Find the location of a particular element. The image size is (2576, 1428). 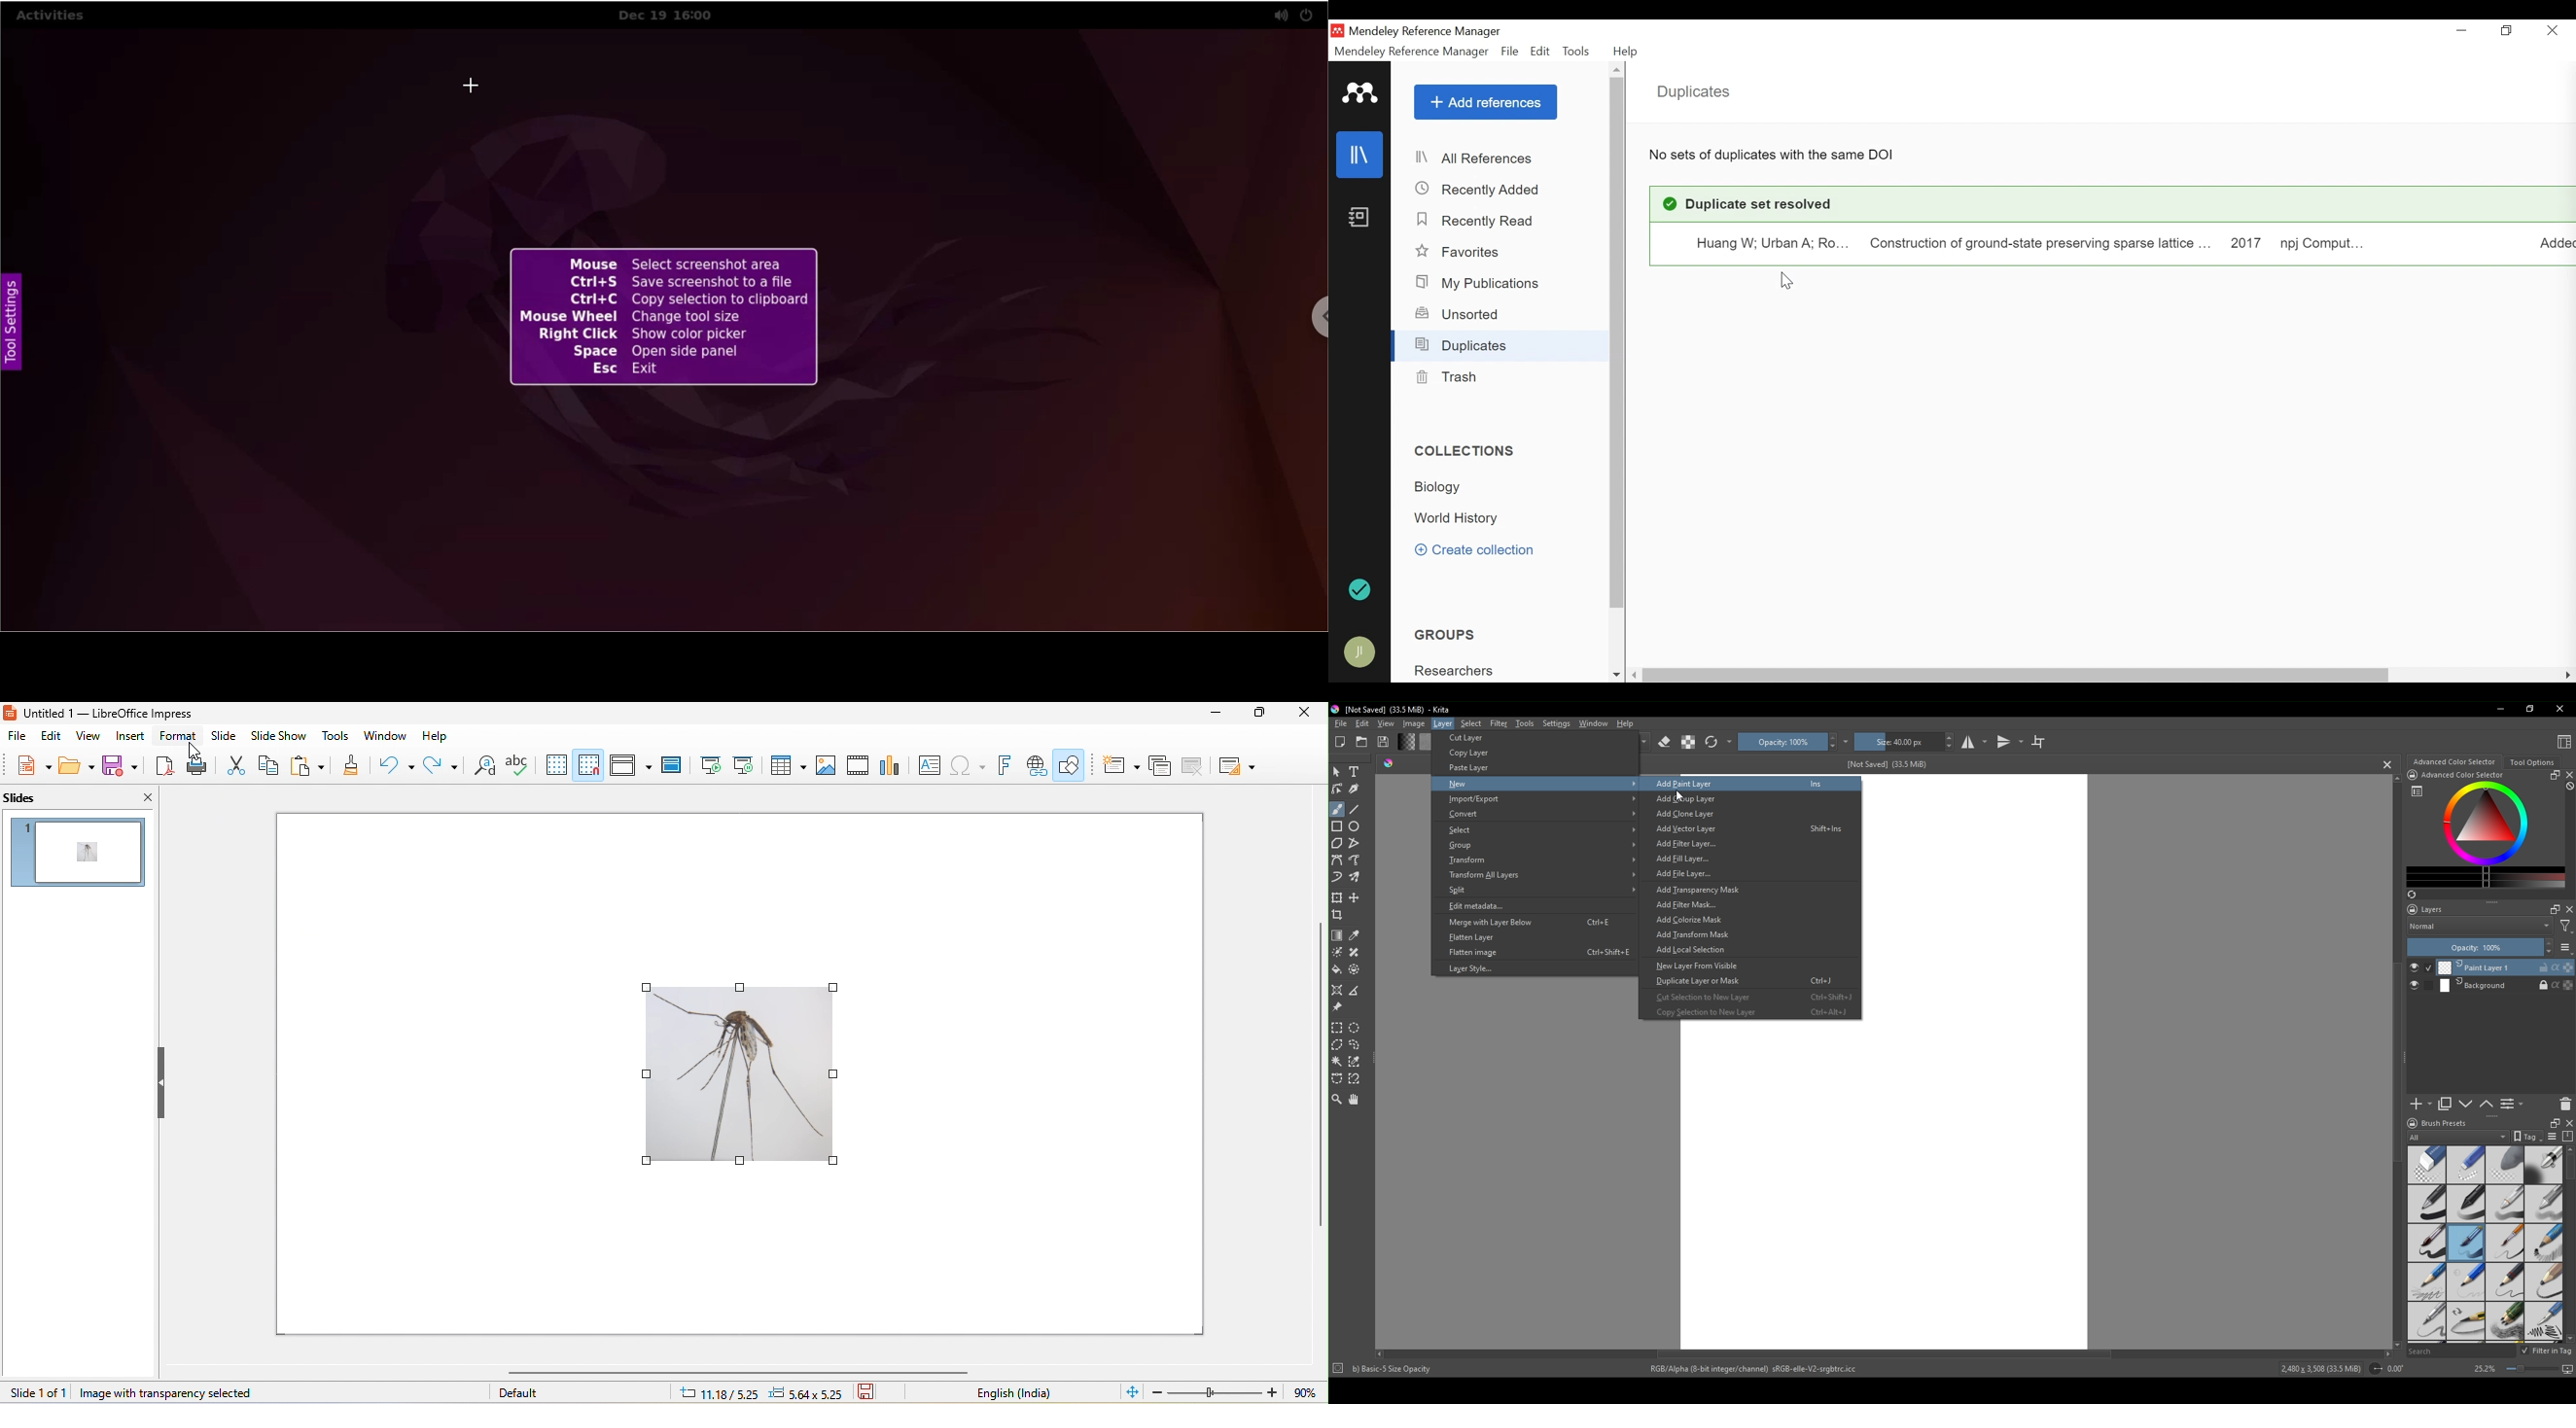

lasso is located at coordinates (1356, 1045).